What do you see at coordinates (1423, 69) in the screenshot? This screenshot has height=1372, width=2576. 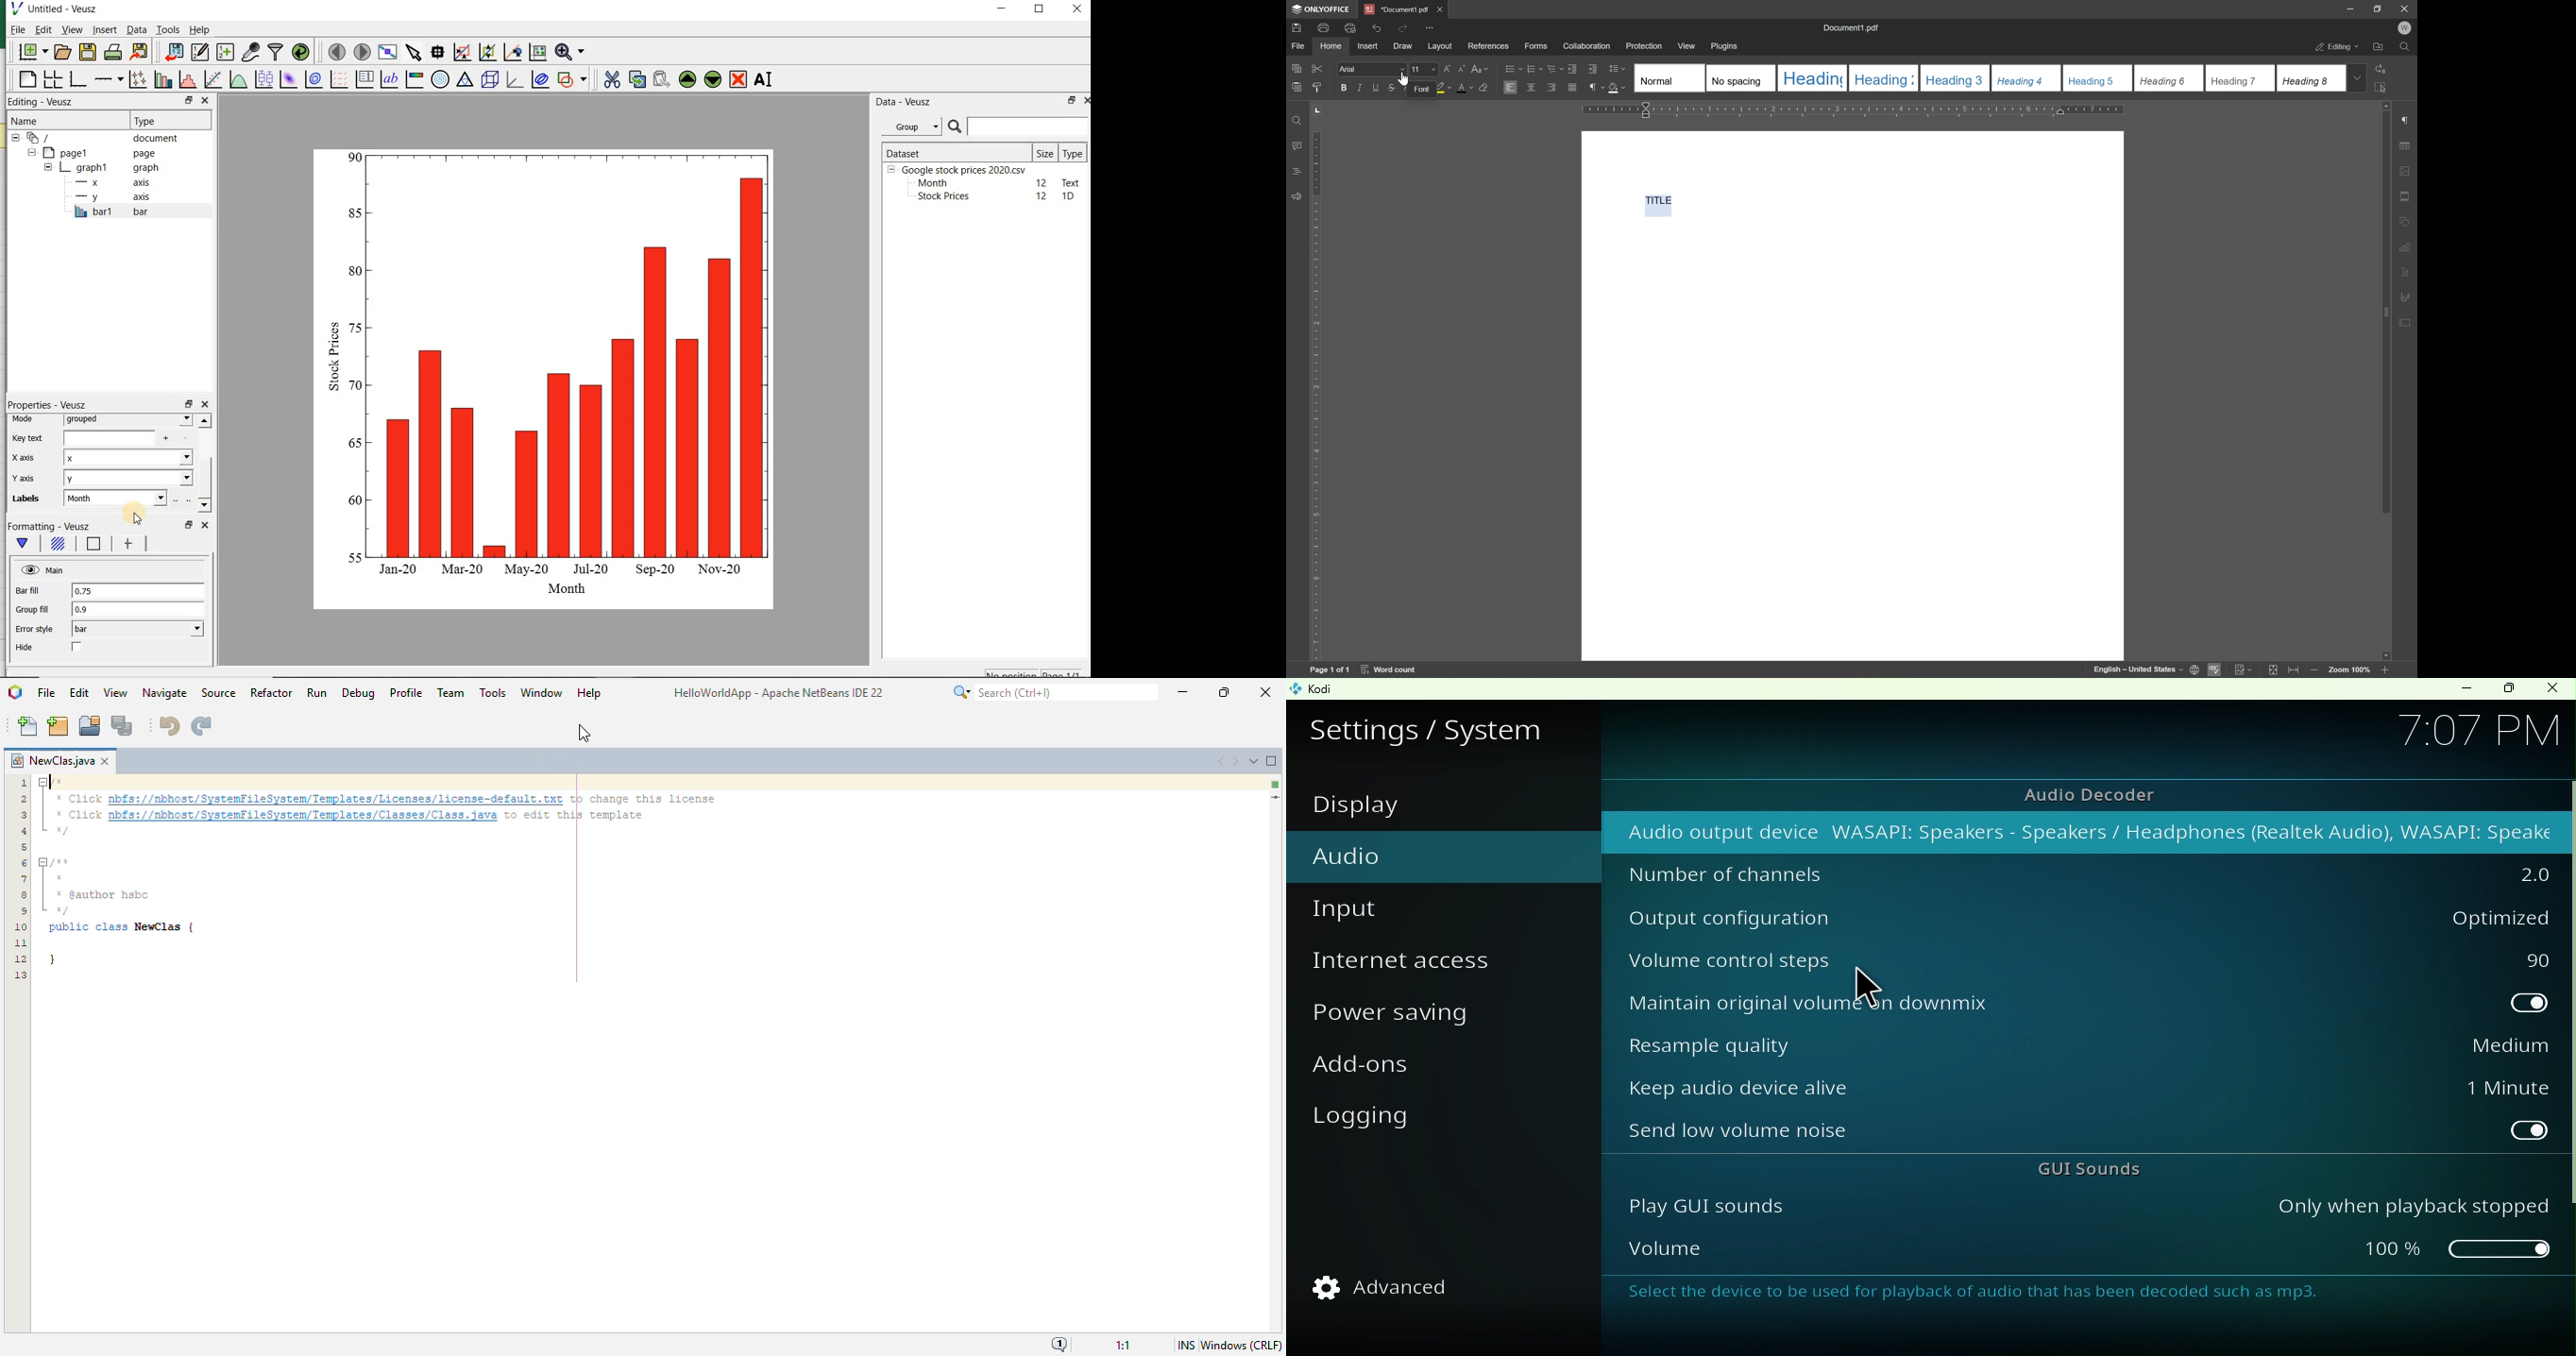 I see `11` at bounding box center [1423, 69].